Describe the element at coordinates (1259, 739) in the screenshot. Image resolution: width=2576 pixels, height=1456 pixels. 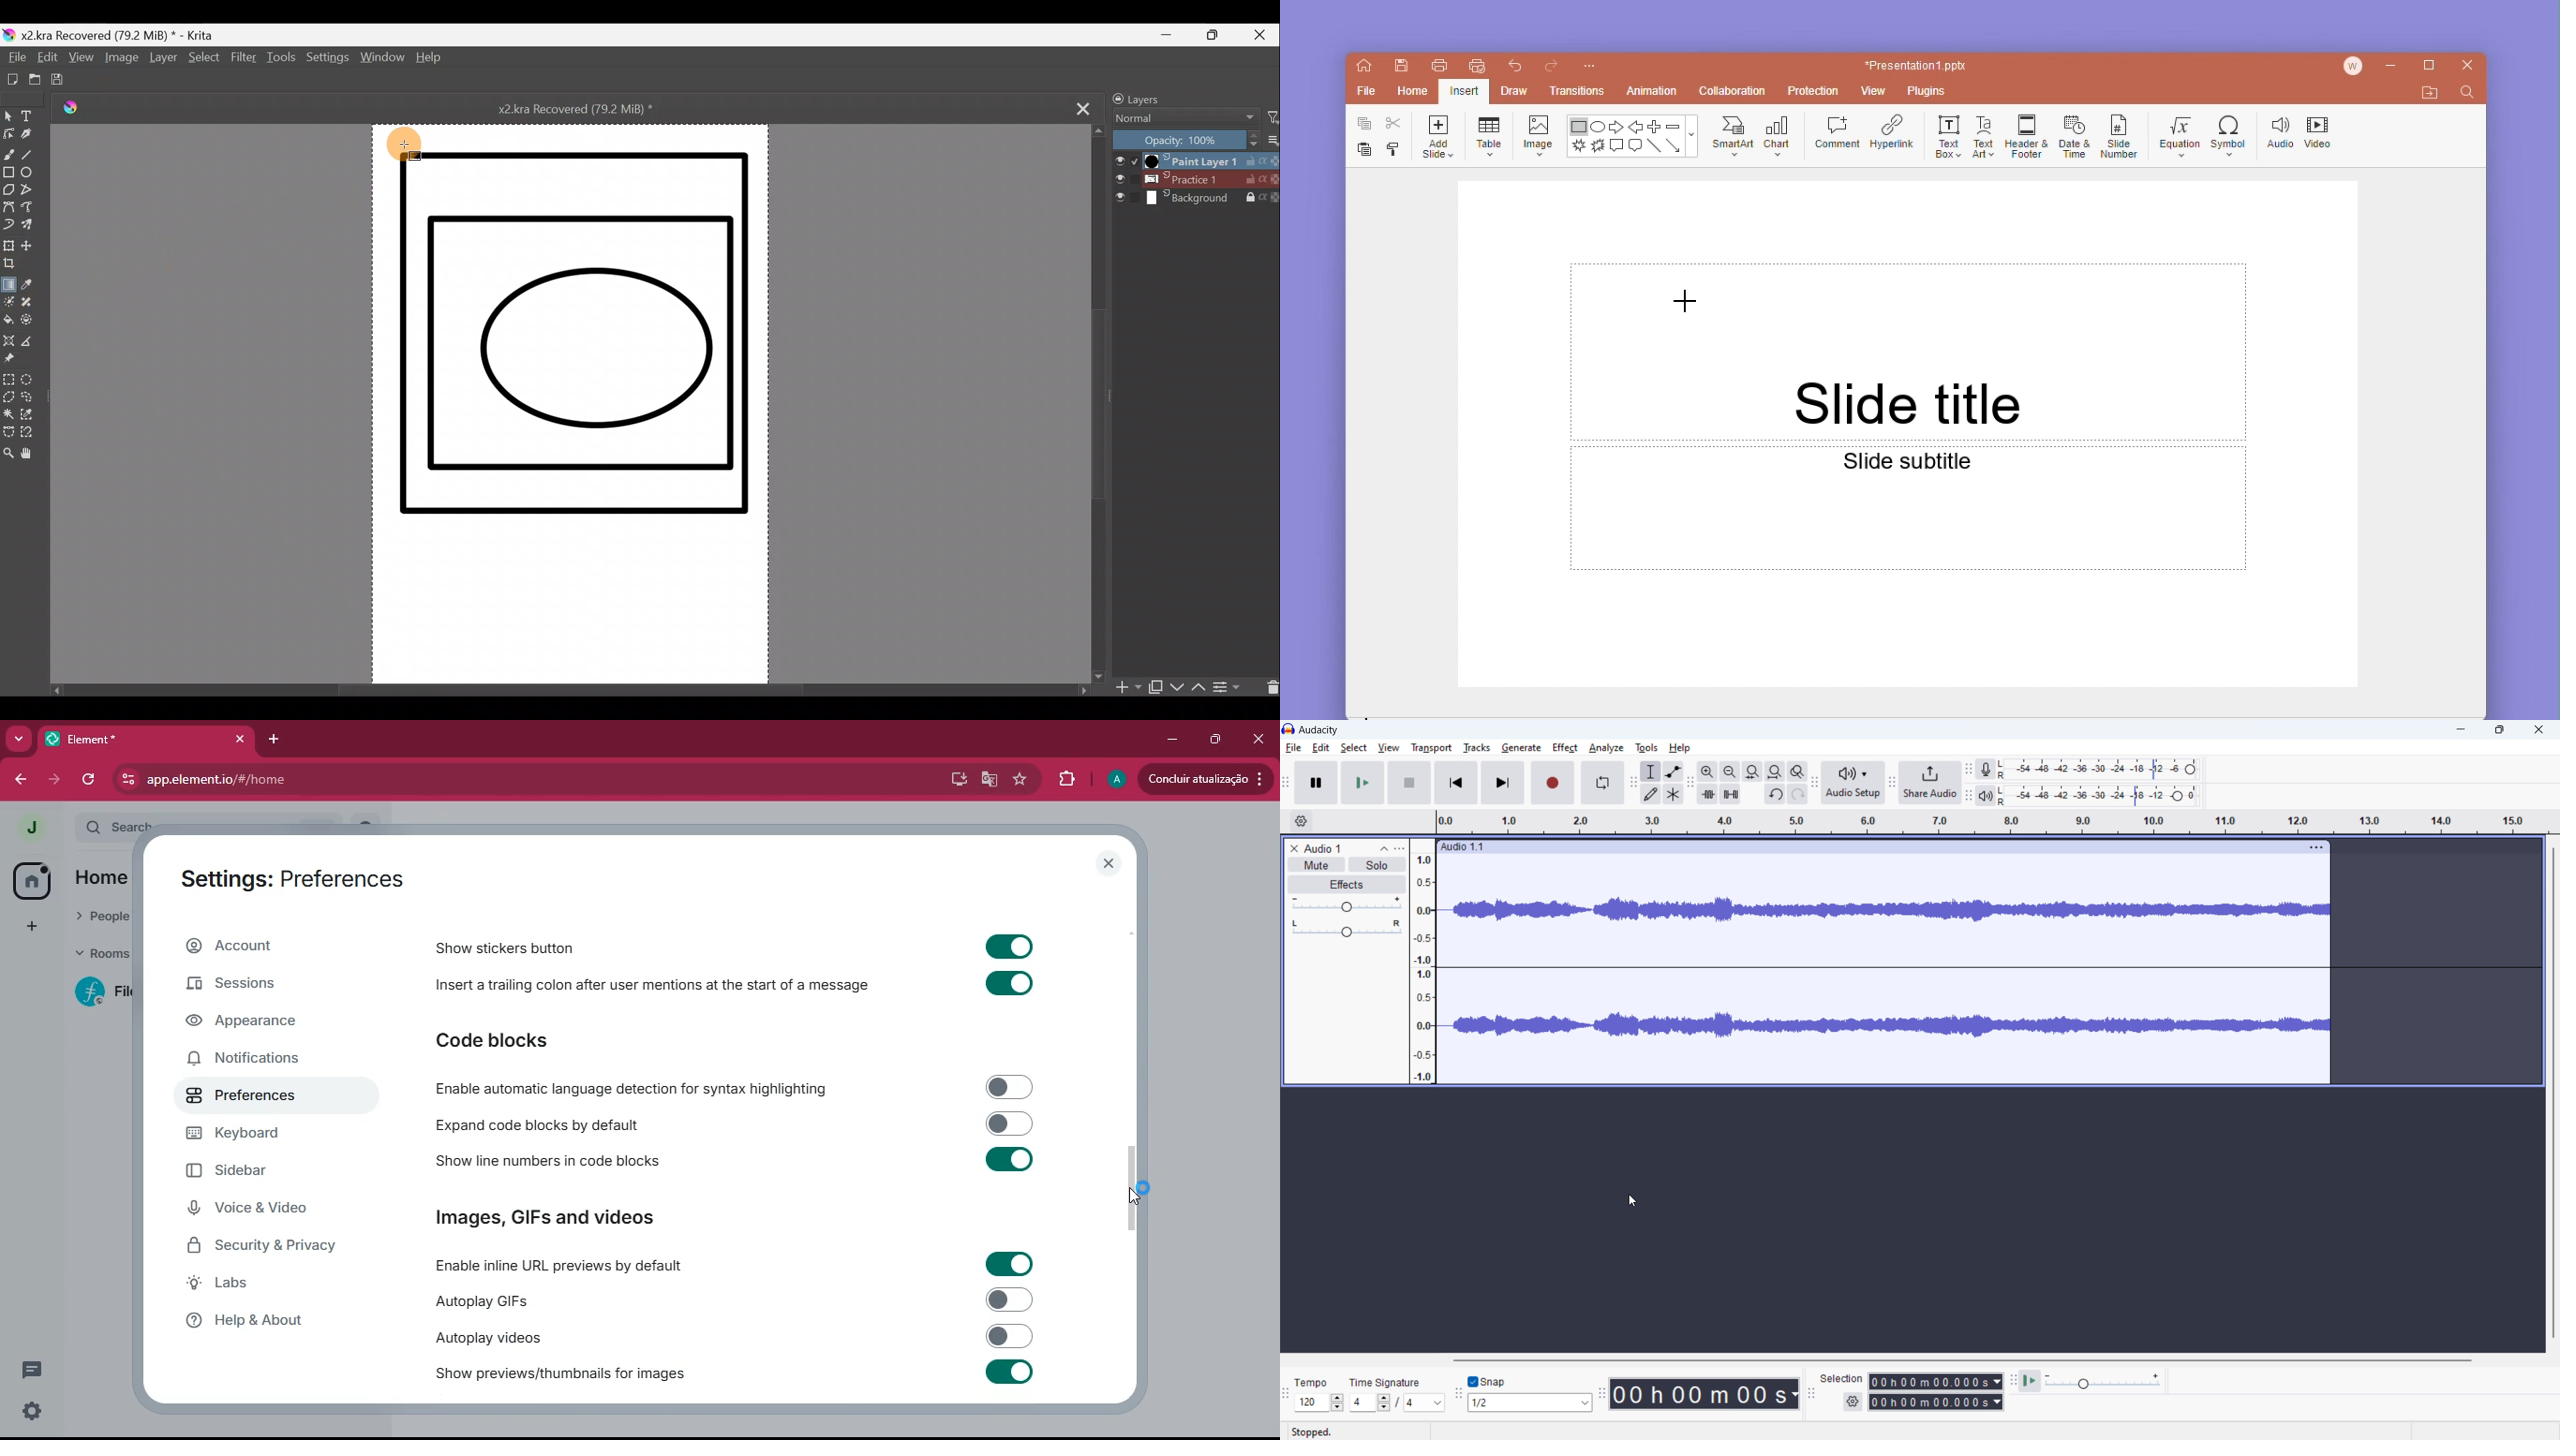
I see `Close` at that location.